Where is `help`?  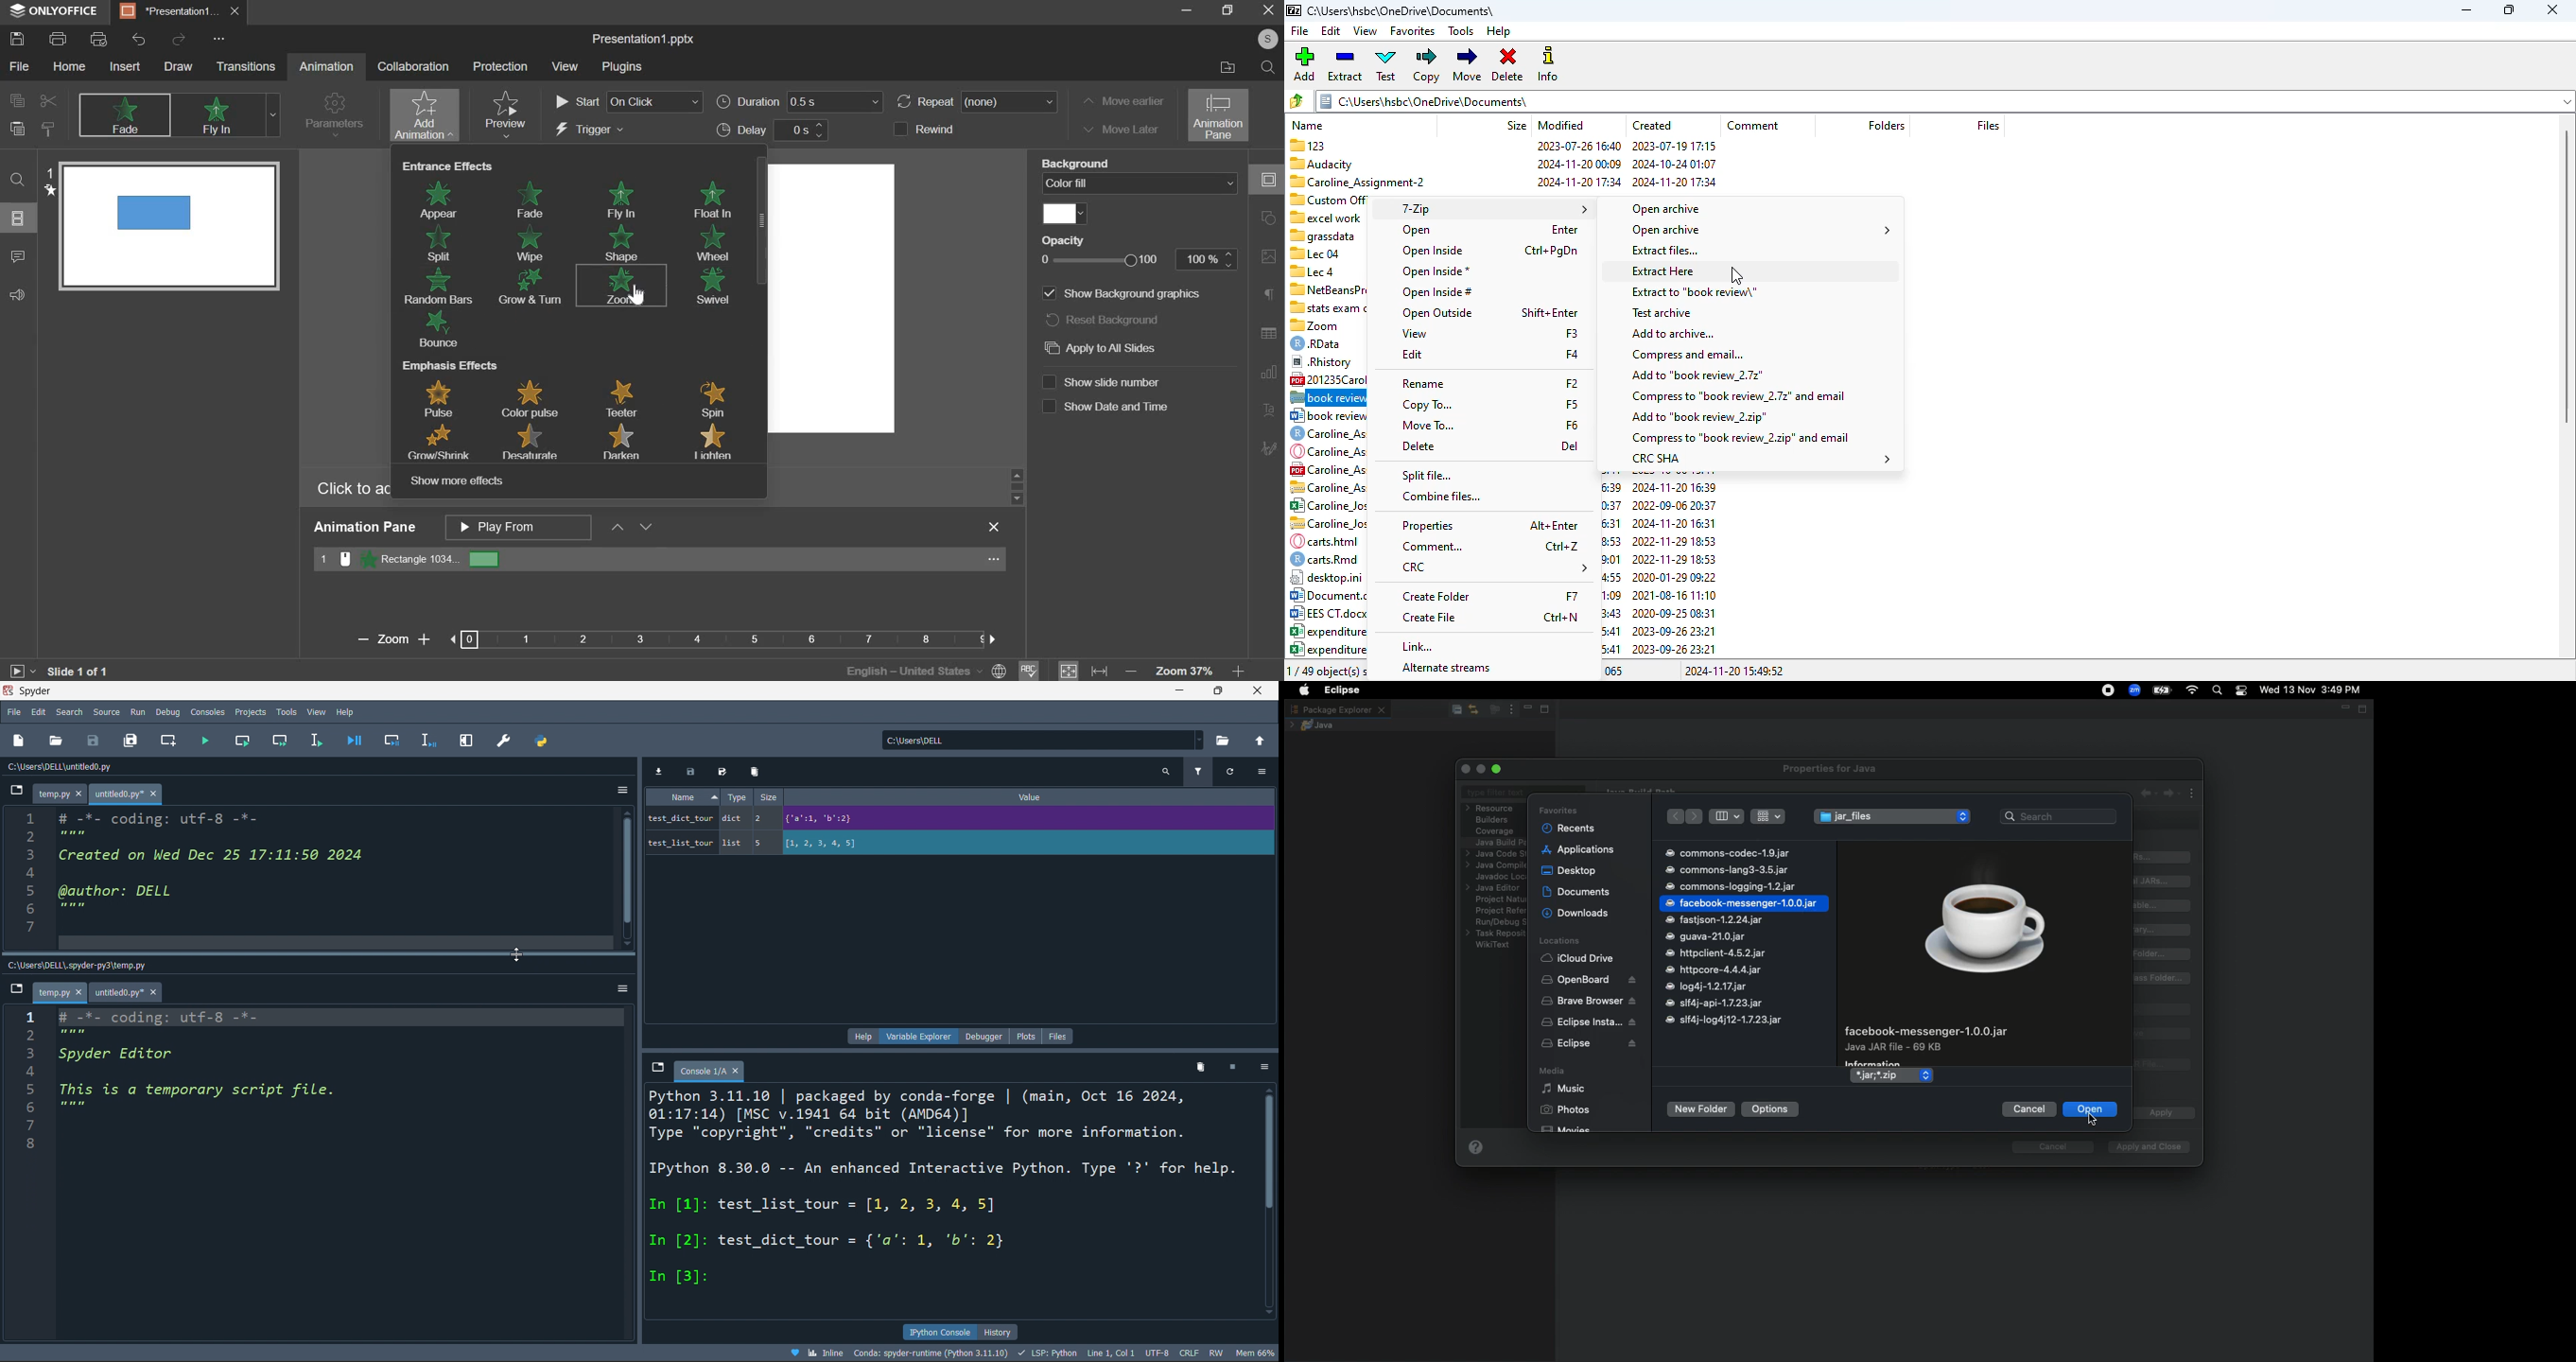
help is located at coordinates (346, 712).